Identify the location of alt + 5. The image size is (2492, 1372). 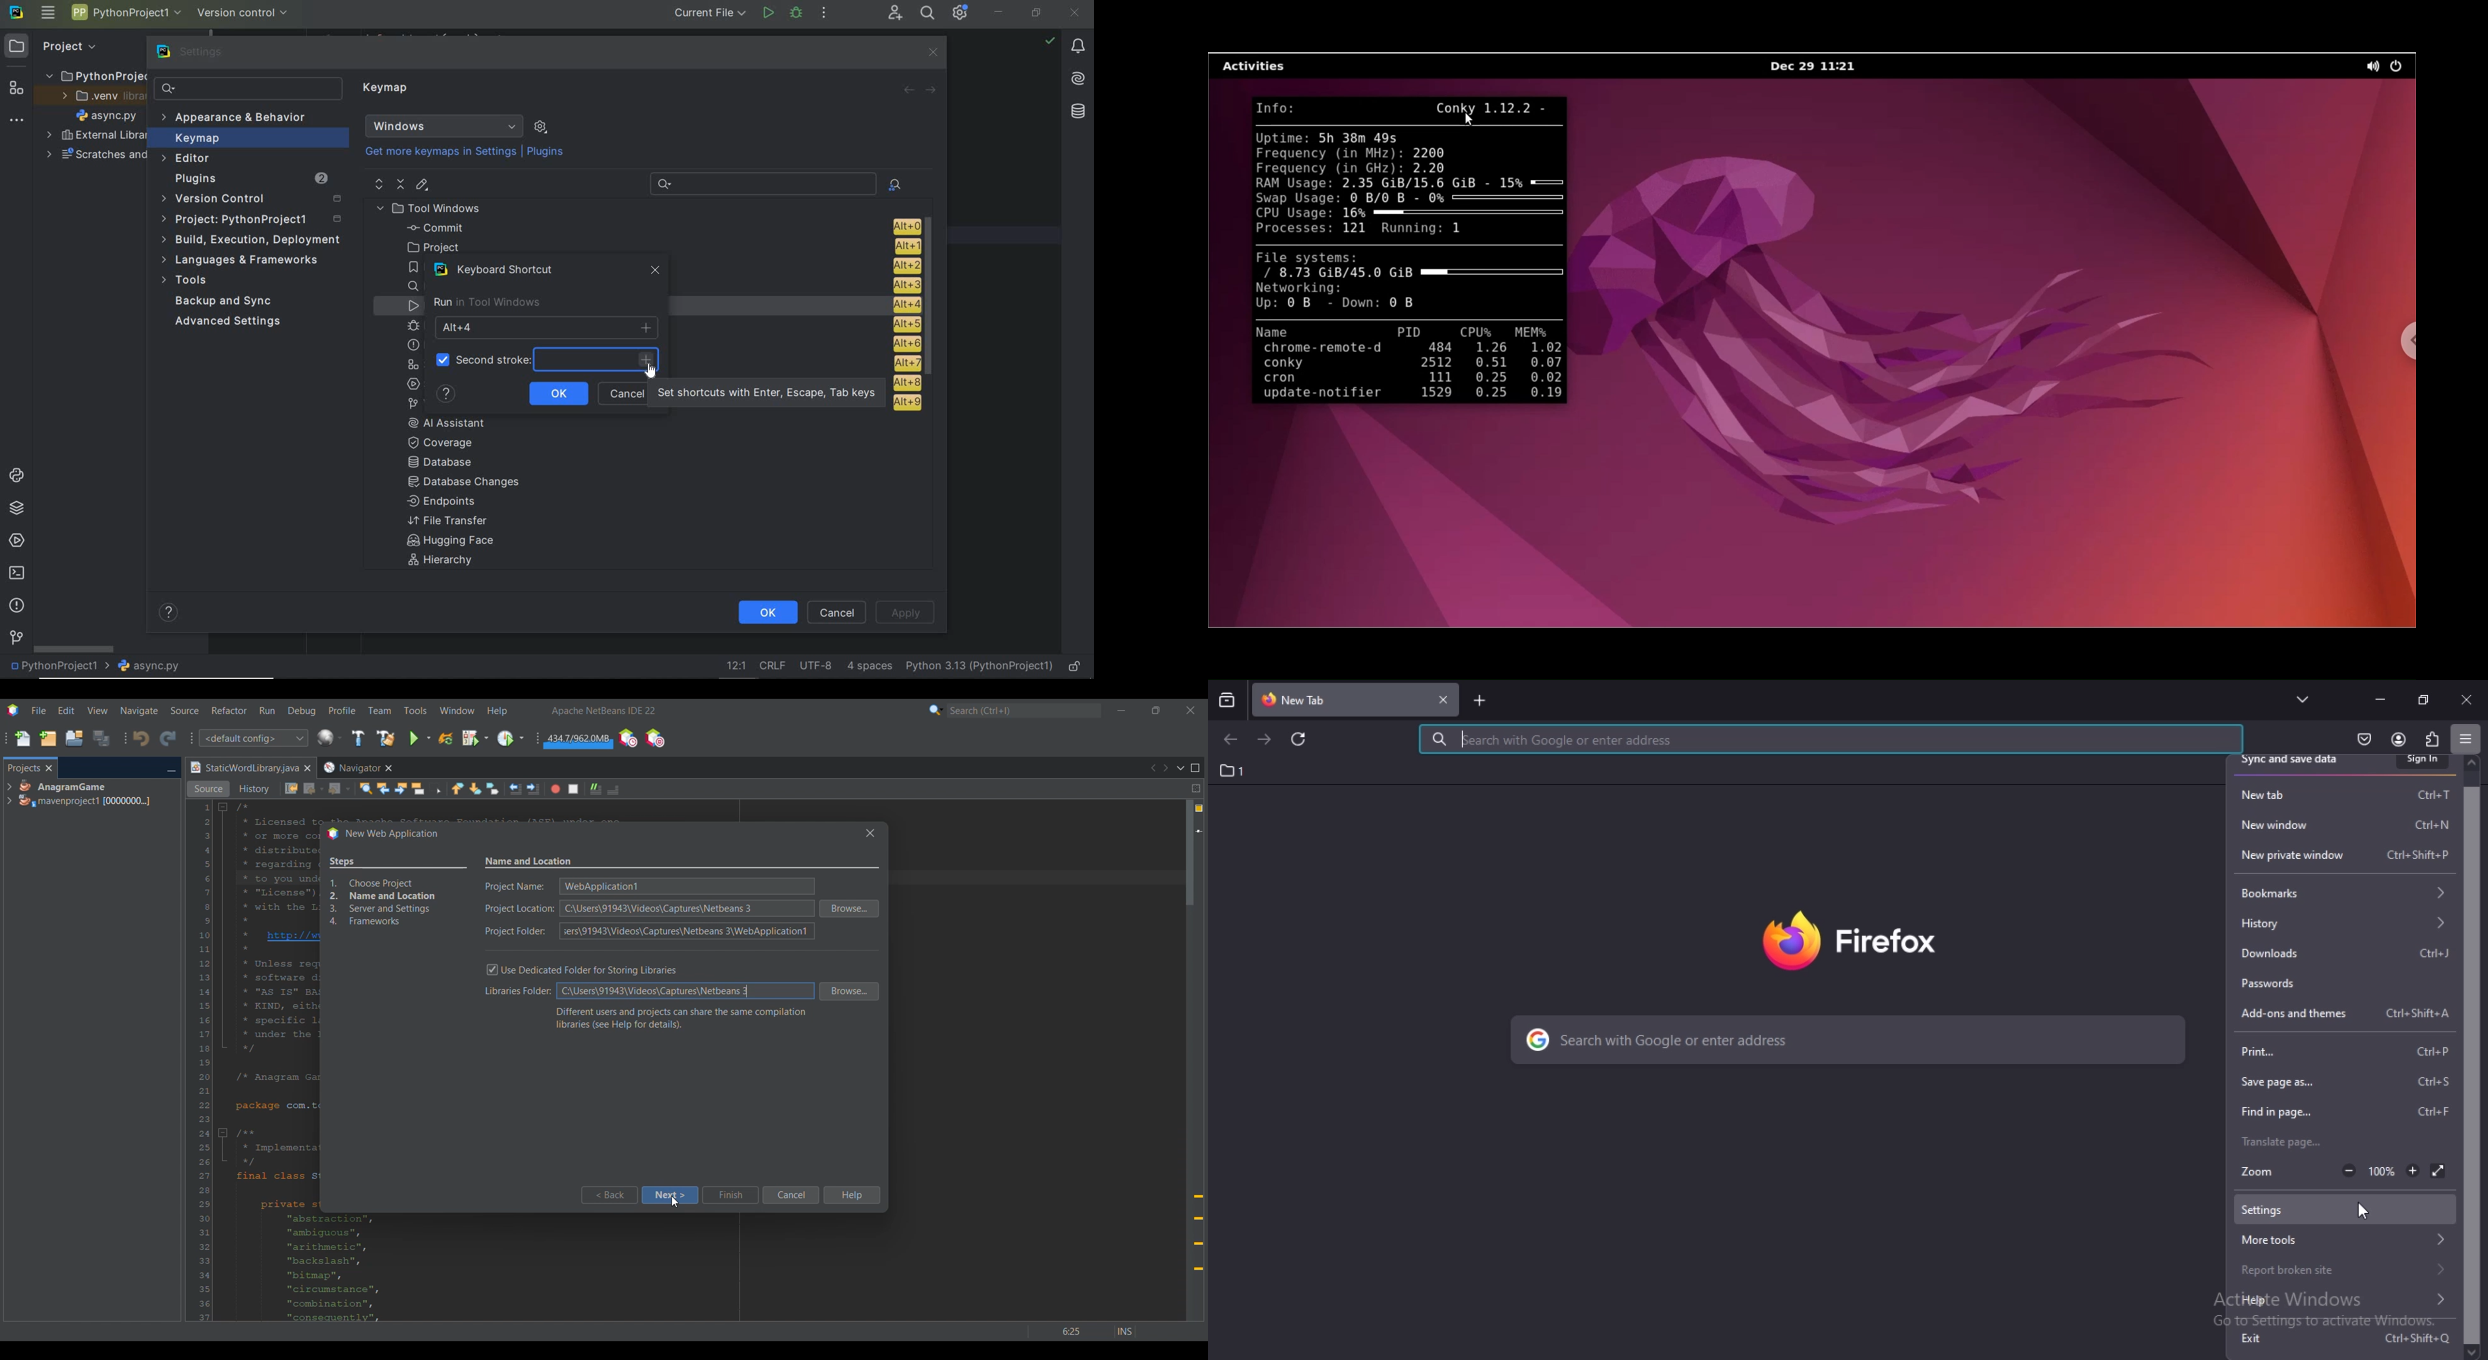
(905, 325).